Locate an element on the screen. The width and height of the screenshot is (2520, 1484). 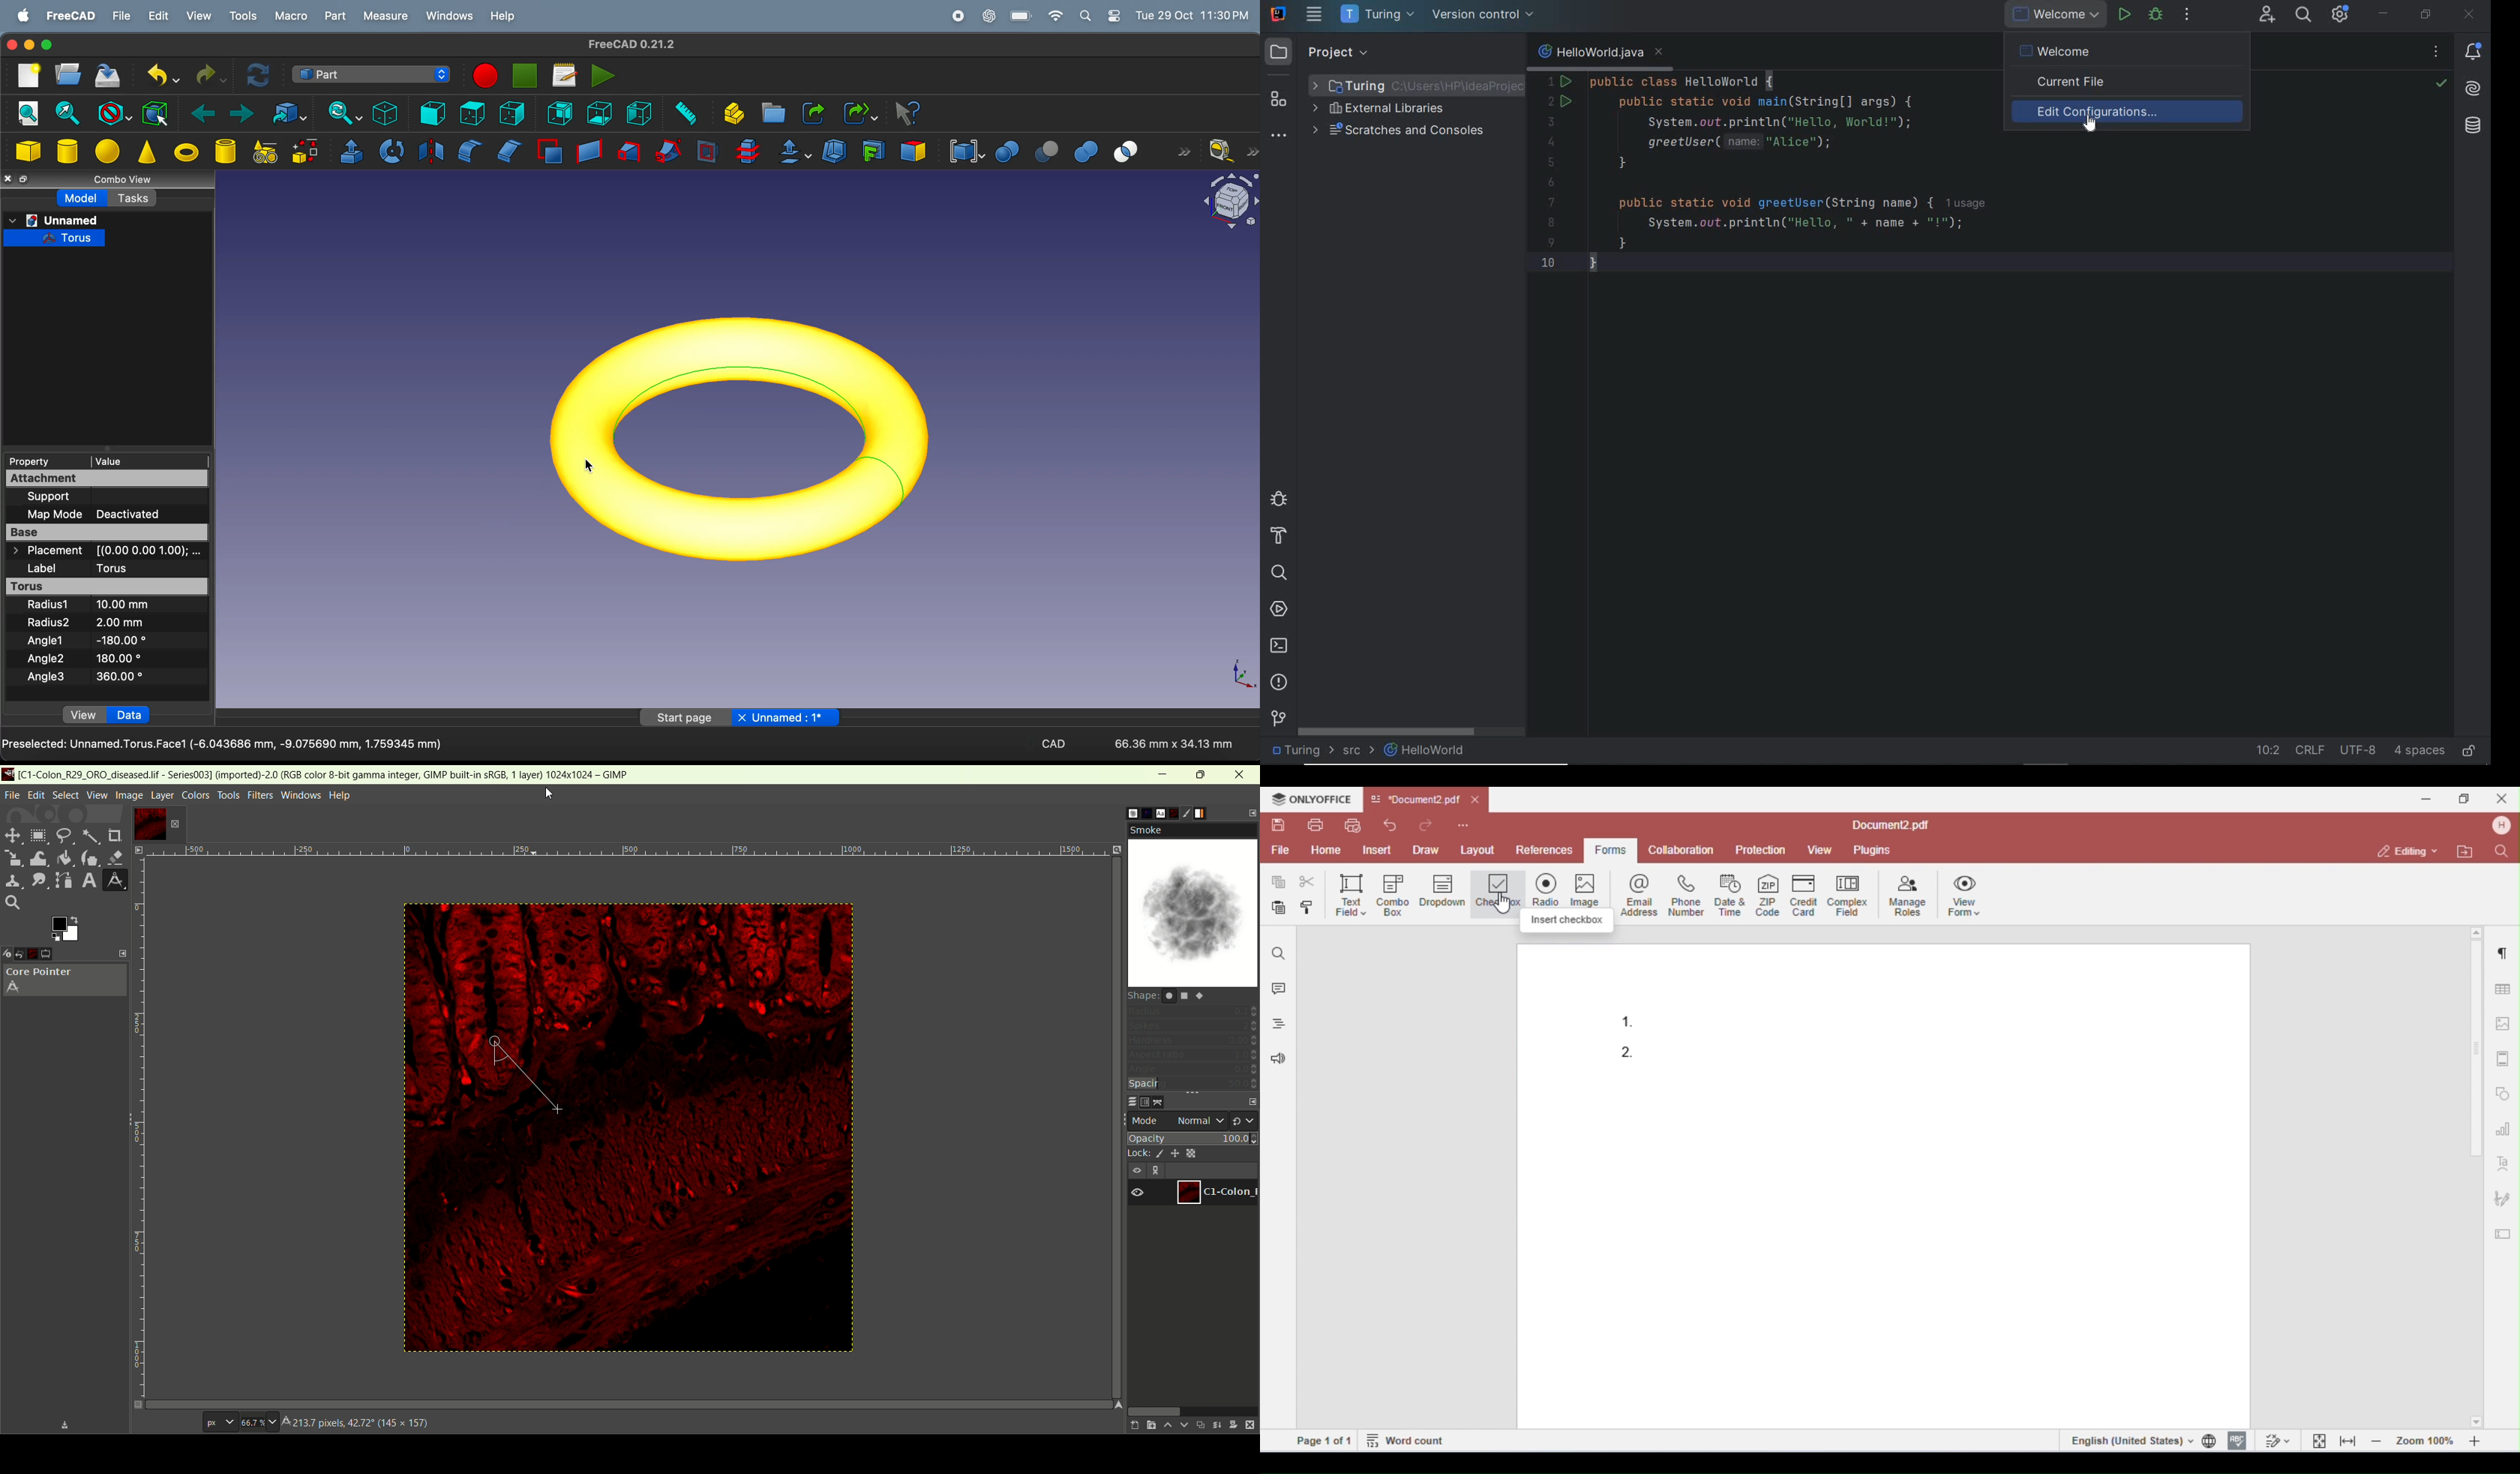
brush is located at coordinates (1122, 813).